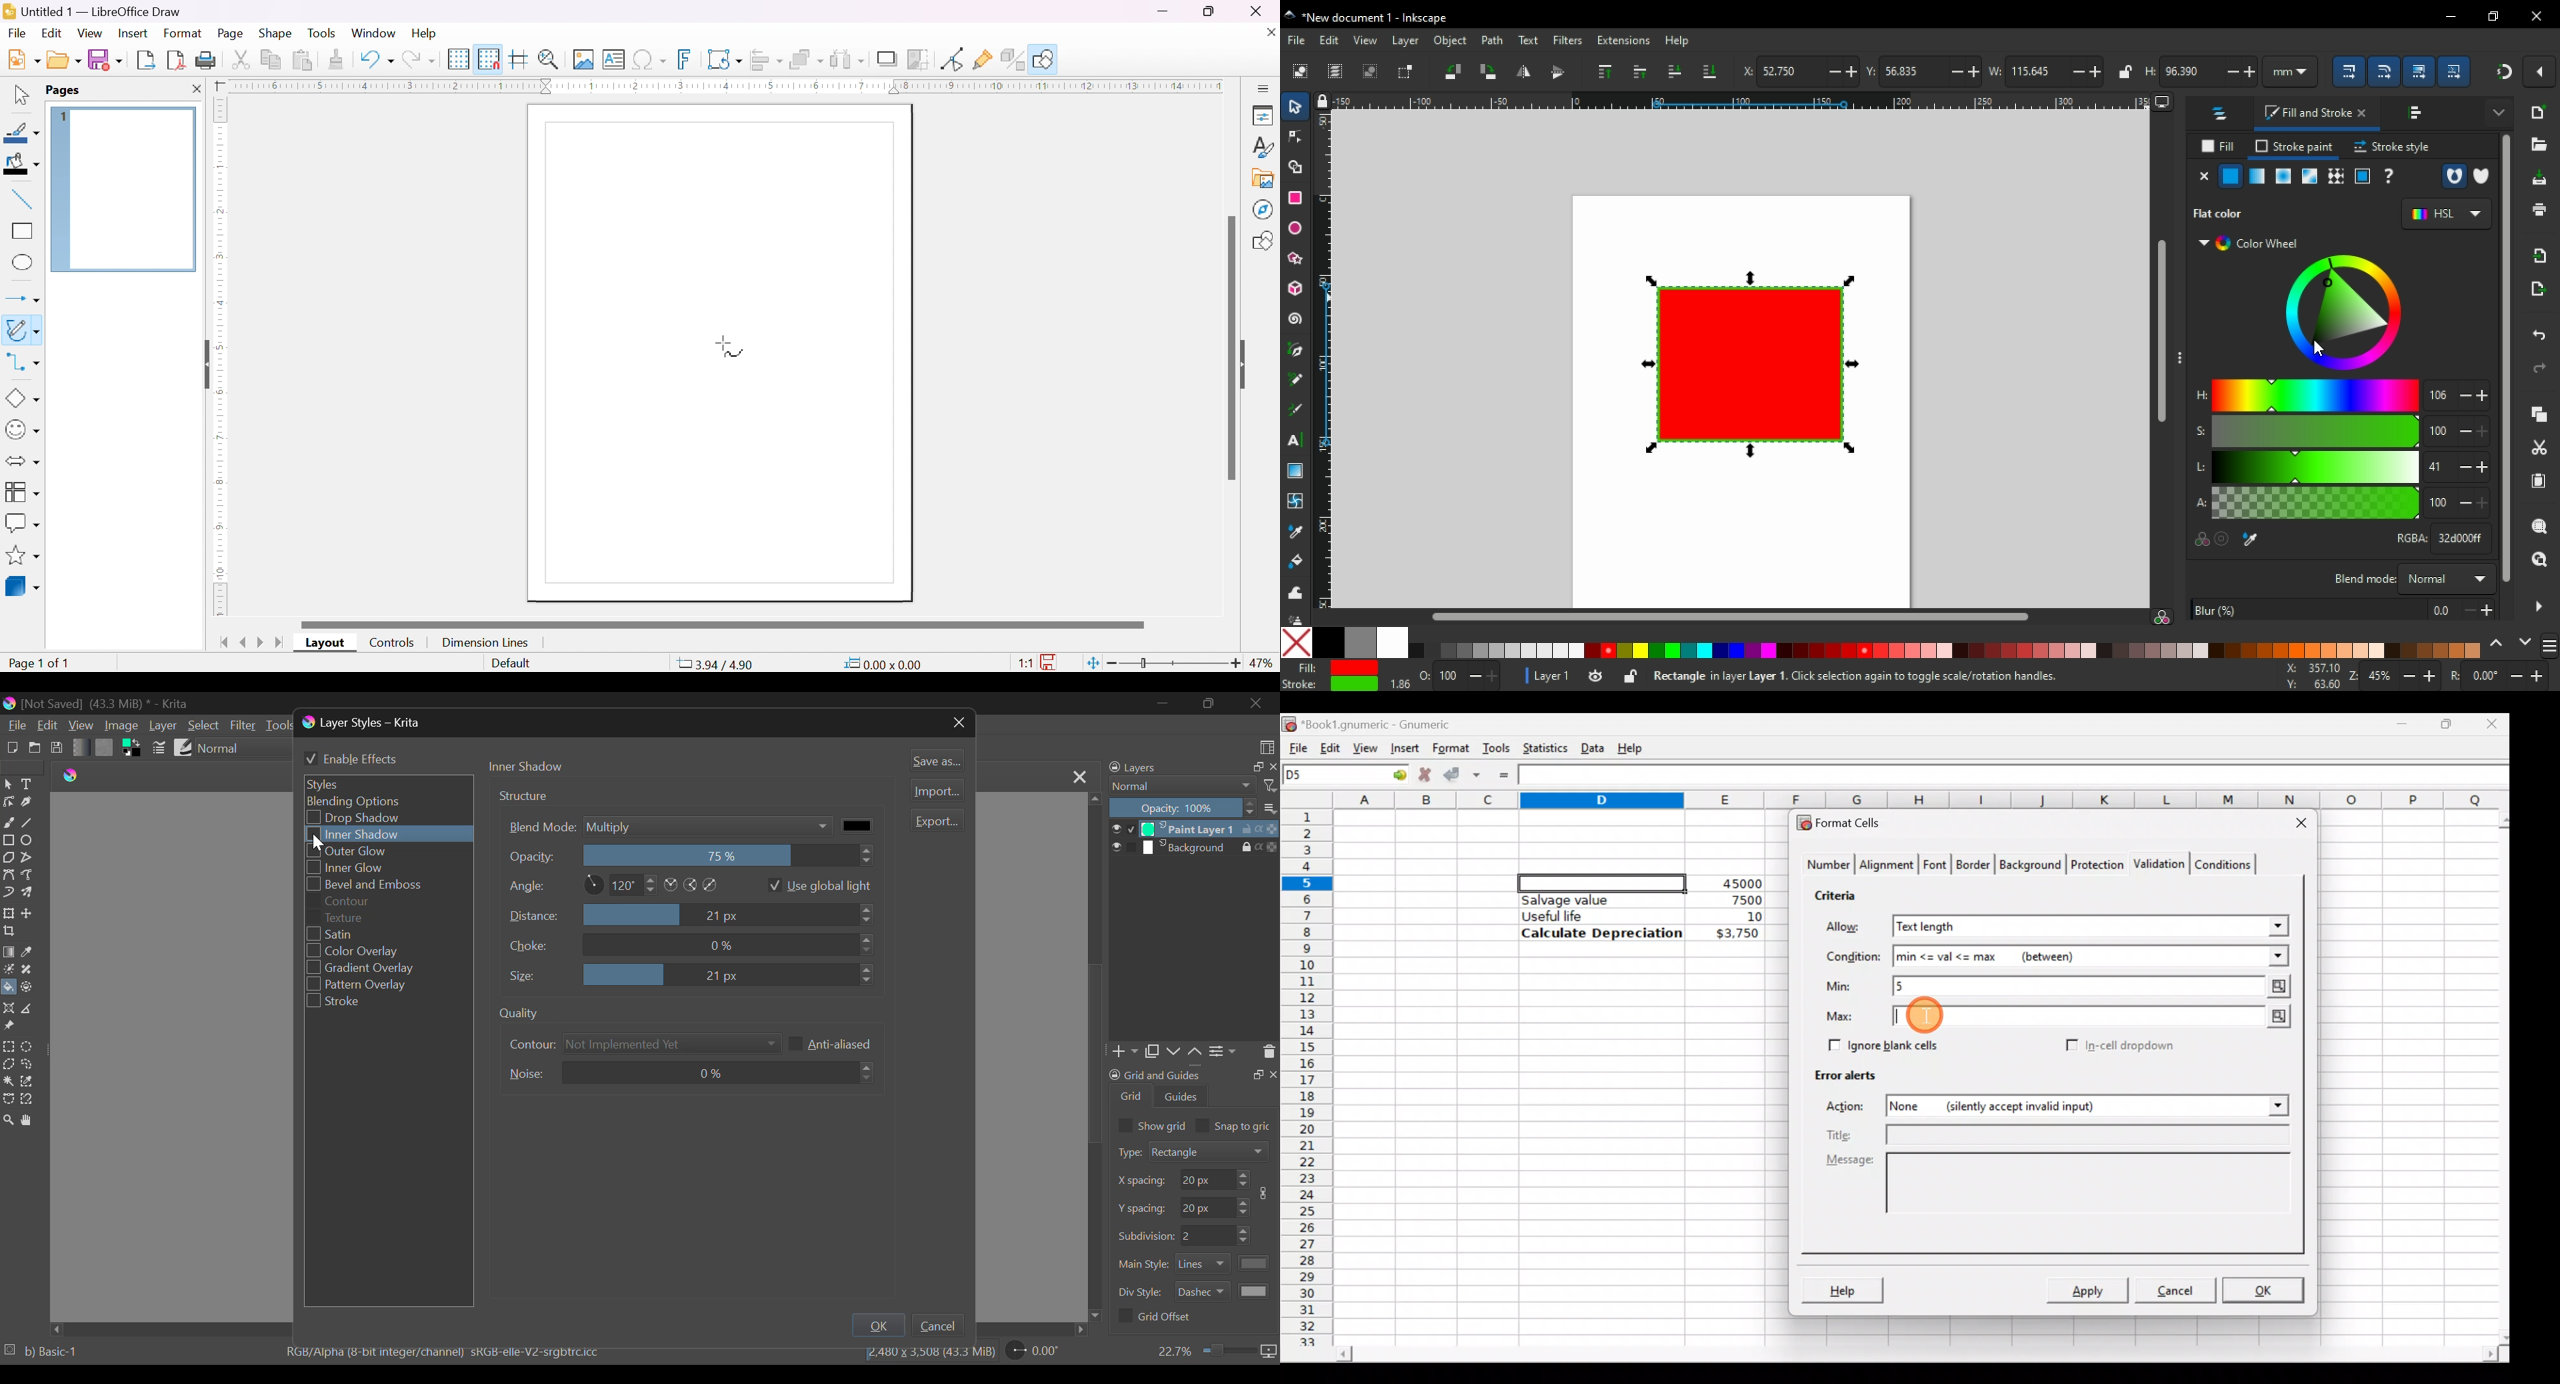 This screenshot has height=1400, width=2576. I want to click on 41, so click(2439, 467).